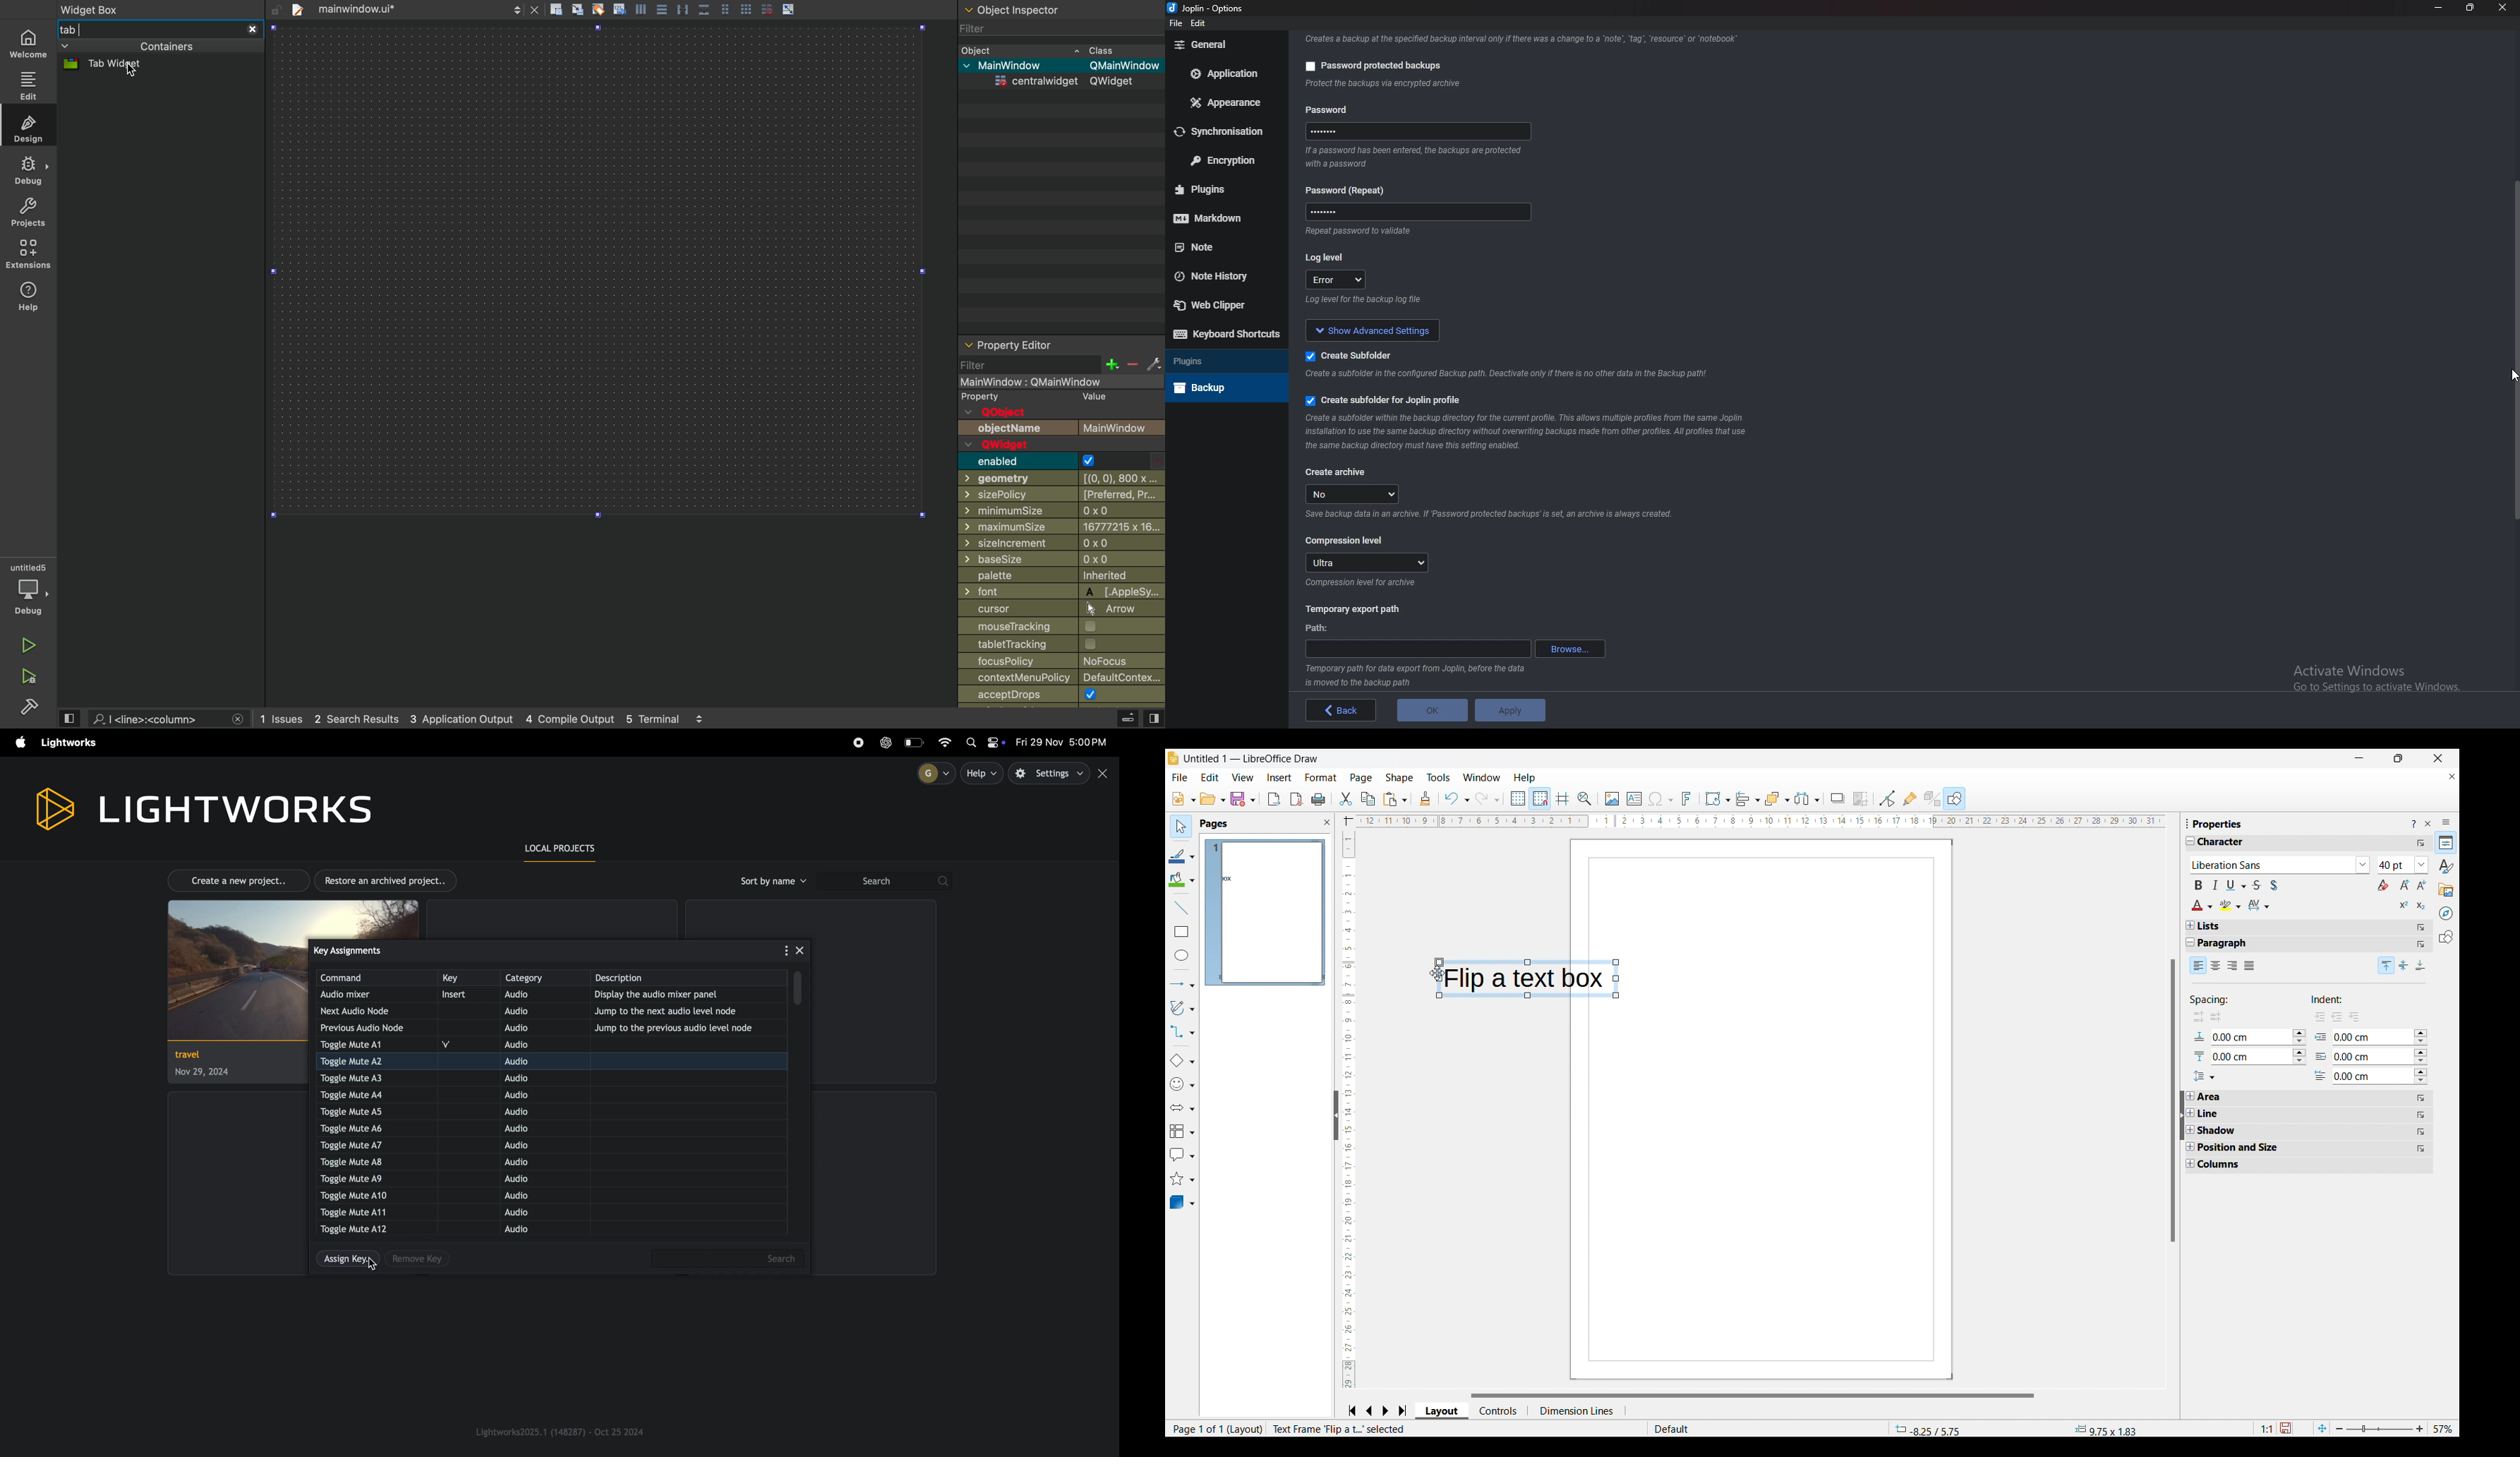 This screenshot has width=2520, height=1484. I want to click on audio, so click(524, 1146).